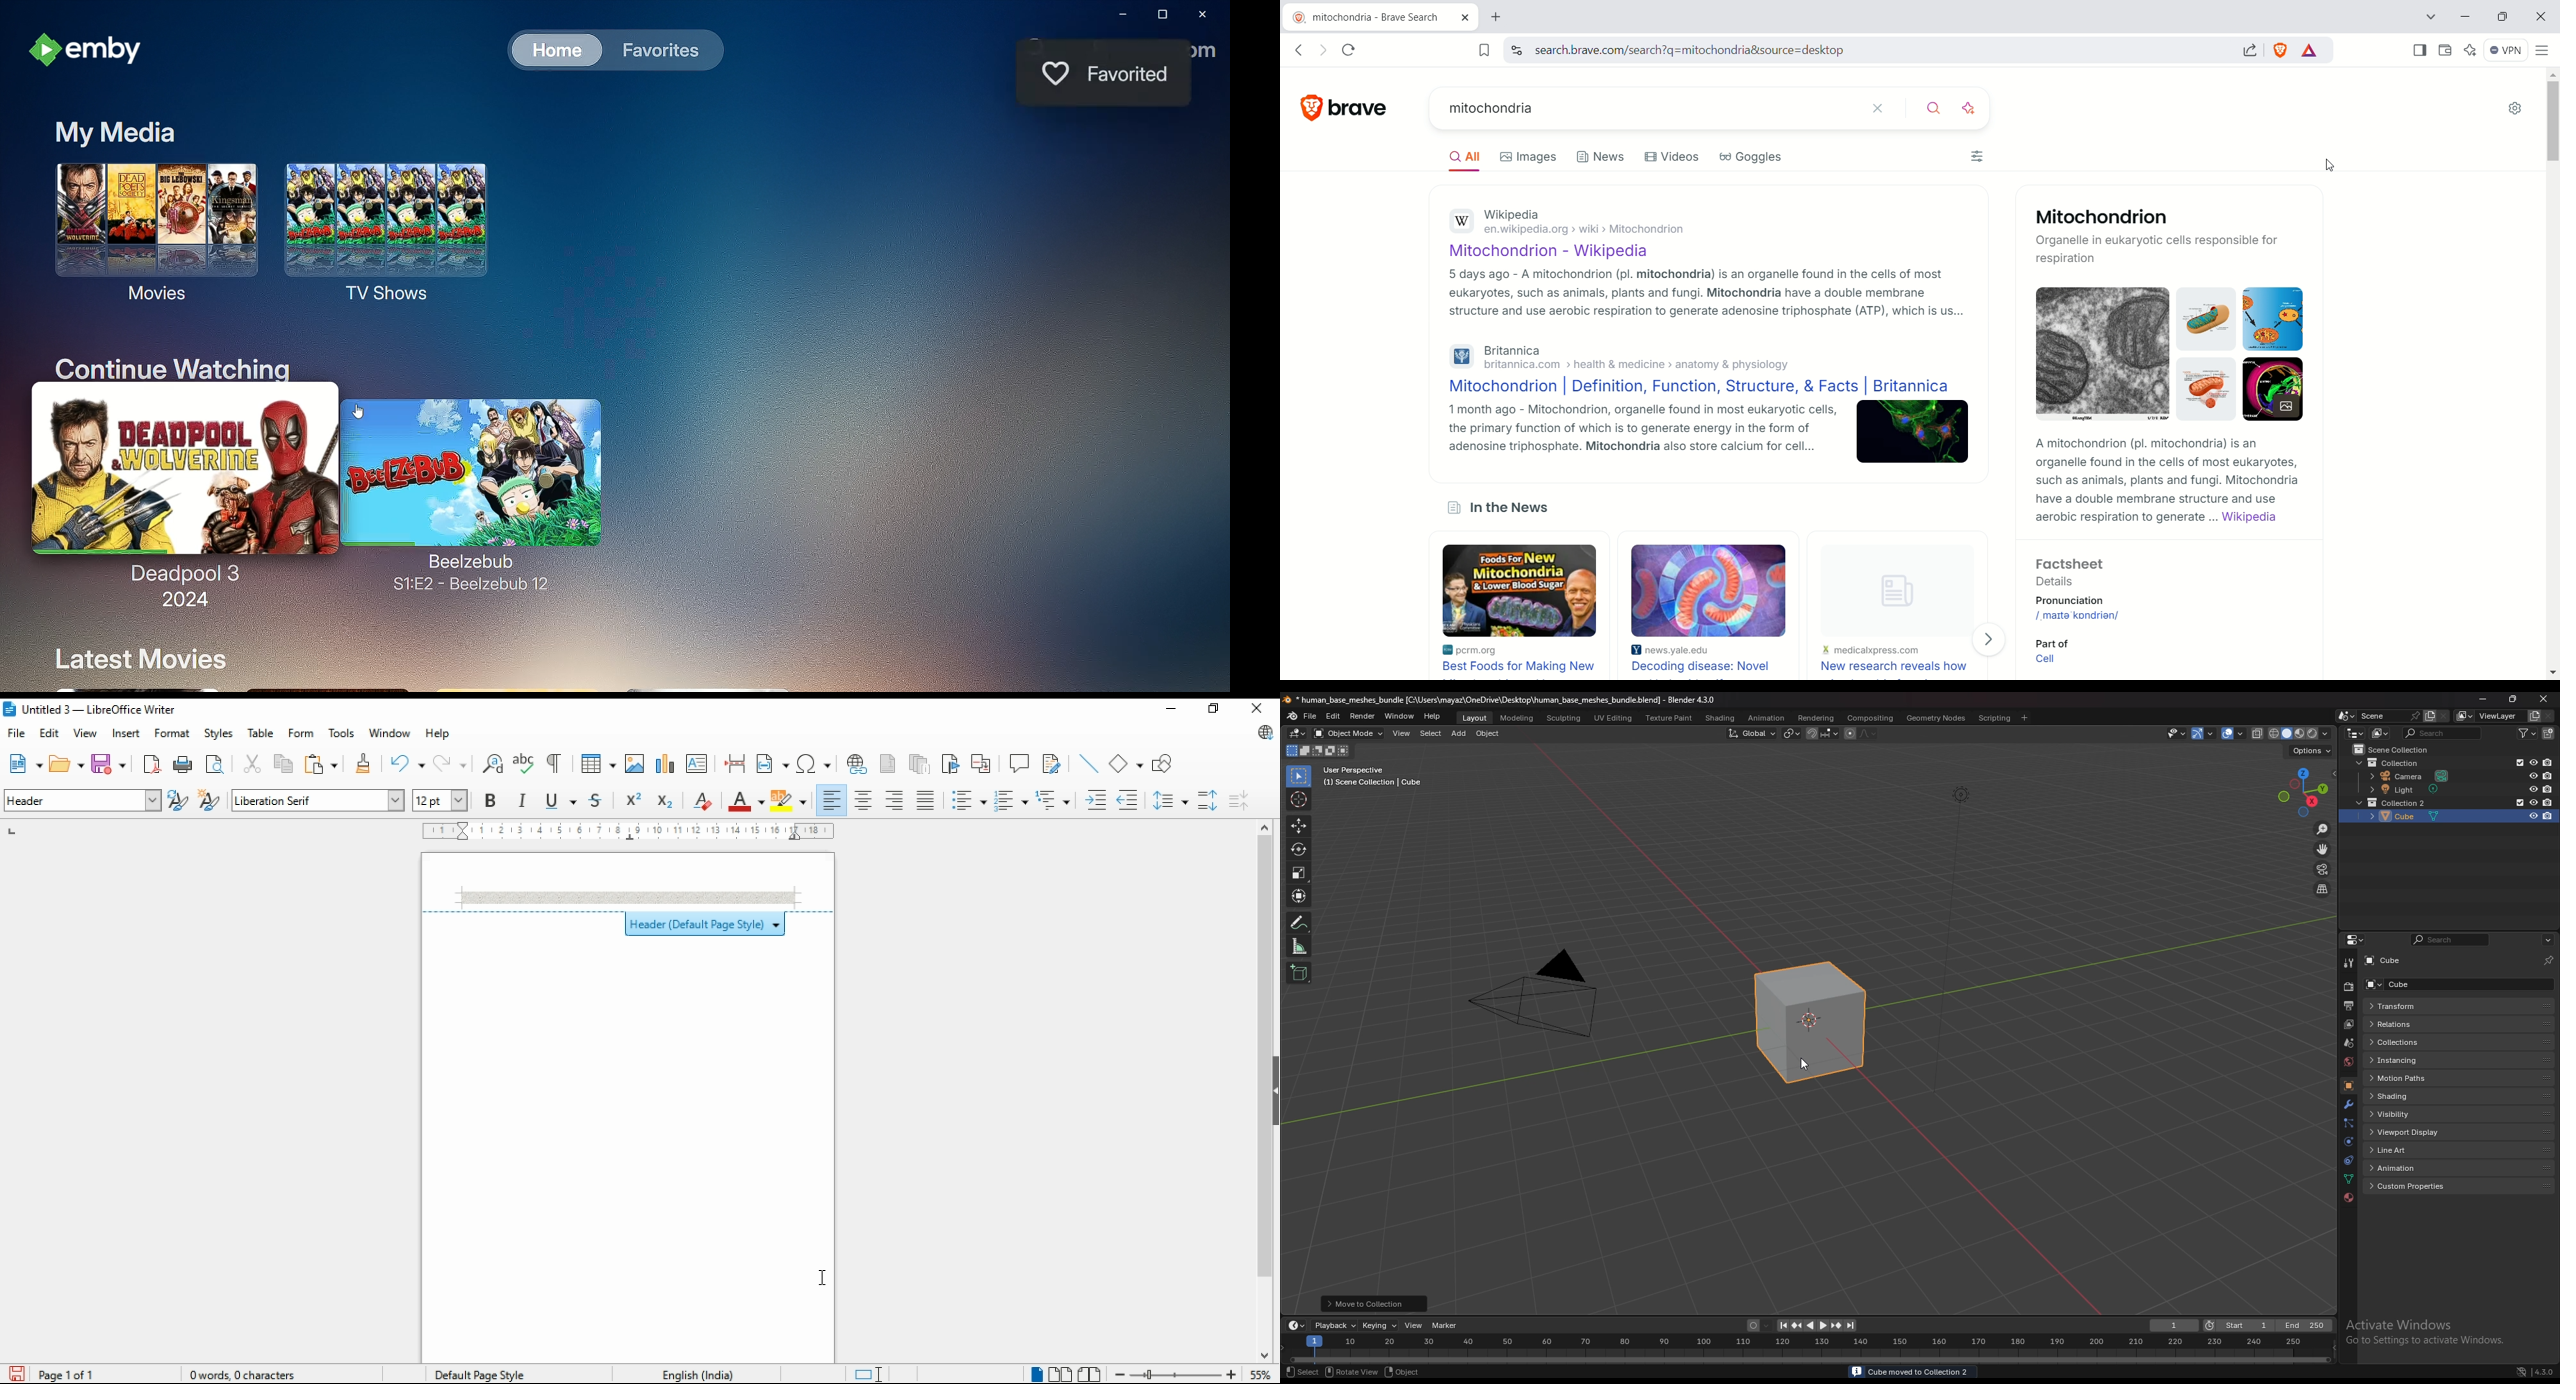  I want to click on subscript, so click(665, 802).